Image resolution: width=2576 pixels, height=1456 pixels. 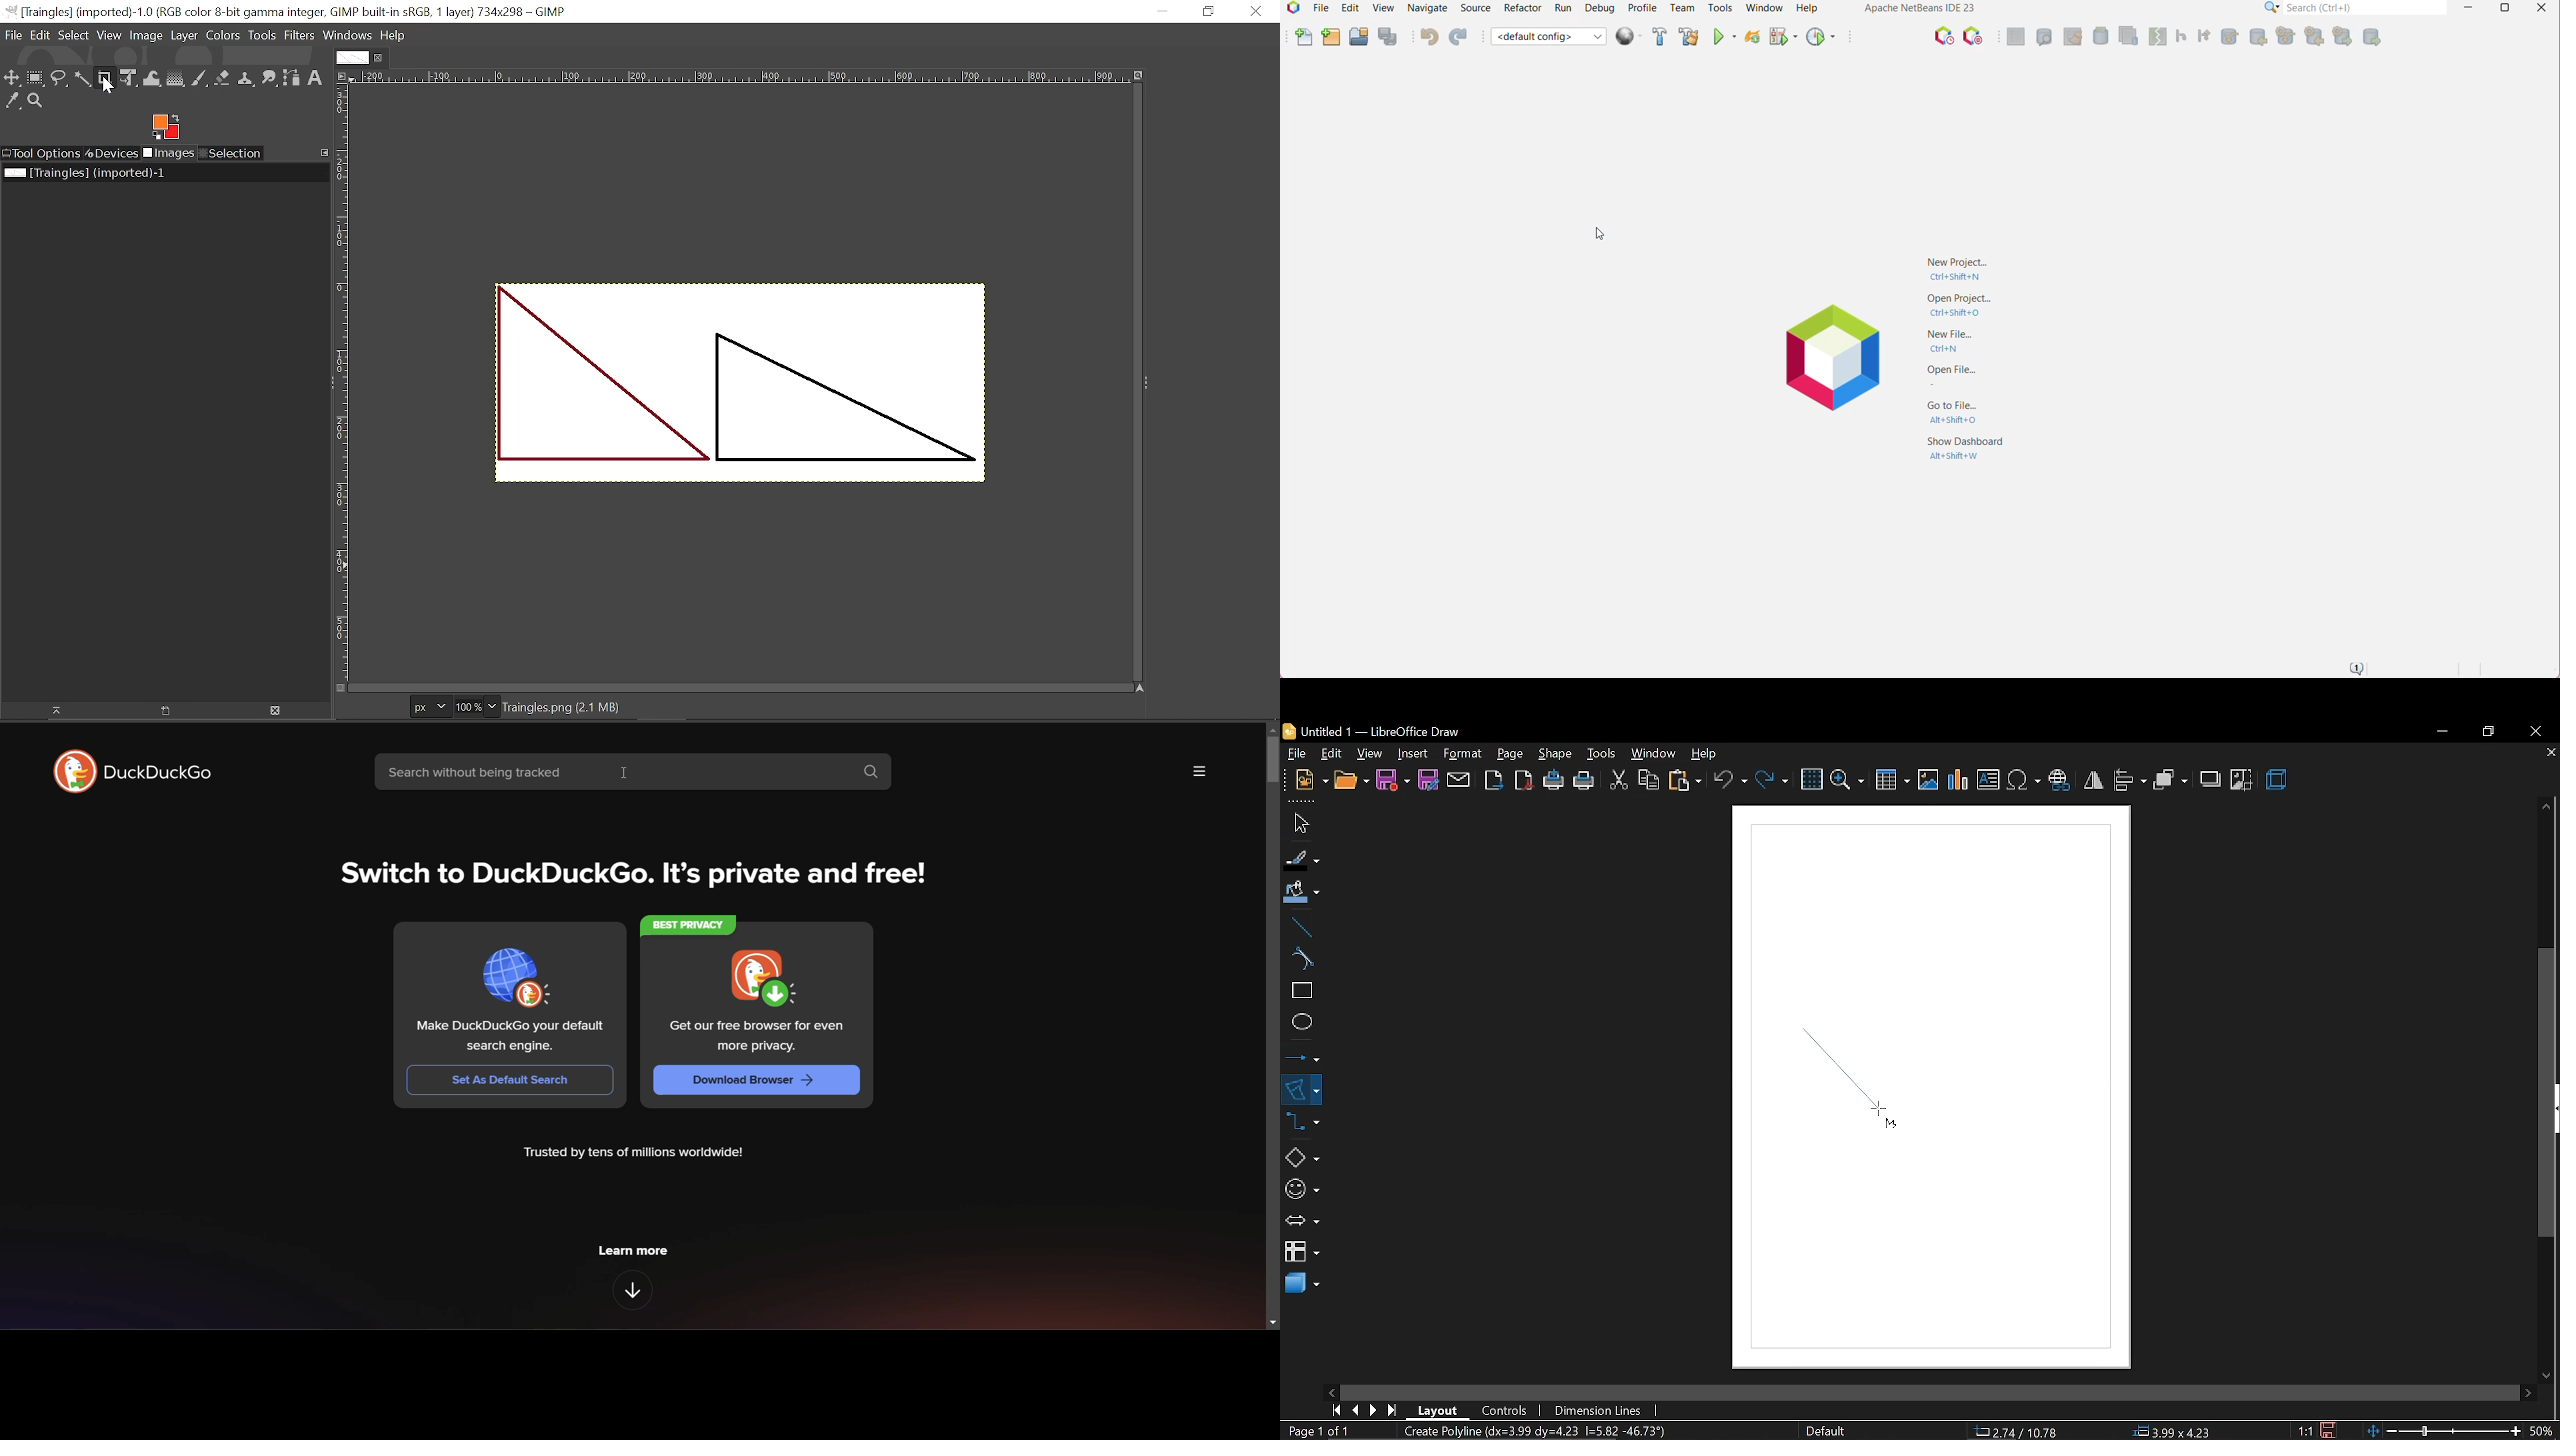 I want to click on insert image, so click(x=1989, y=781).